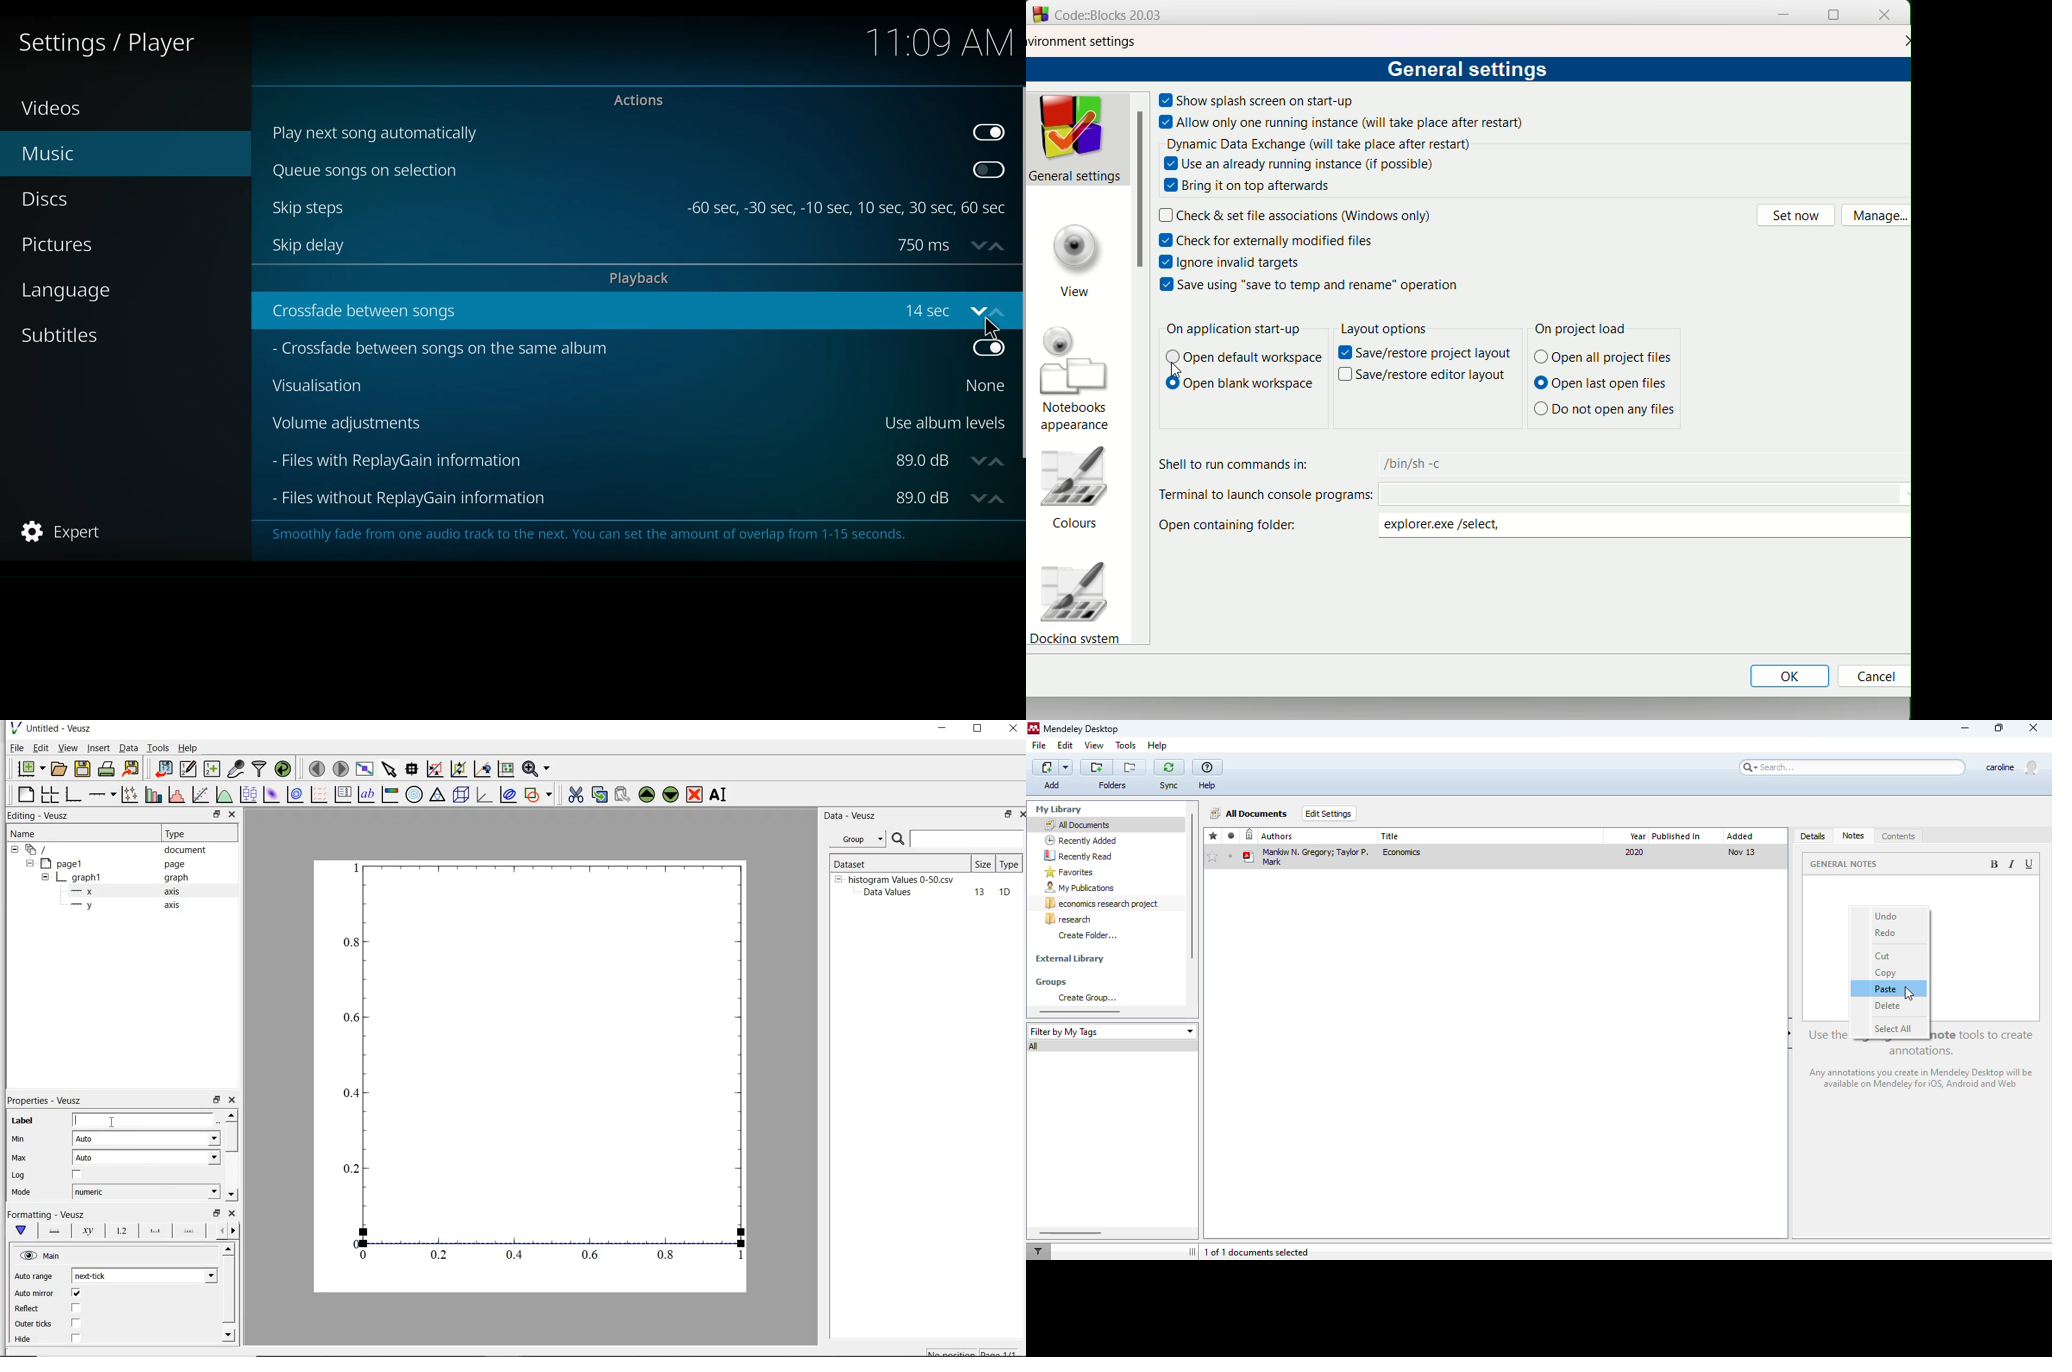 The height and width of the screenshot is (1372, 2072). I want to click on close, so click(233, 815).